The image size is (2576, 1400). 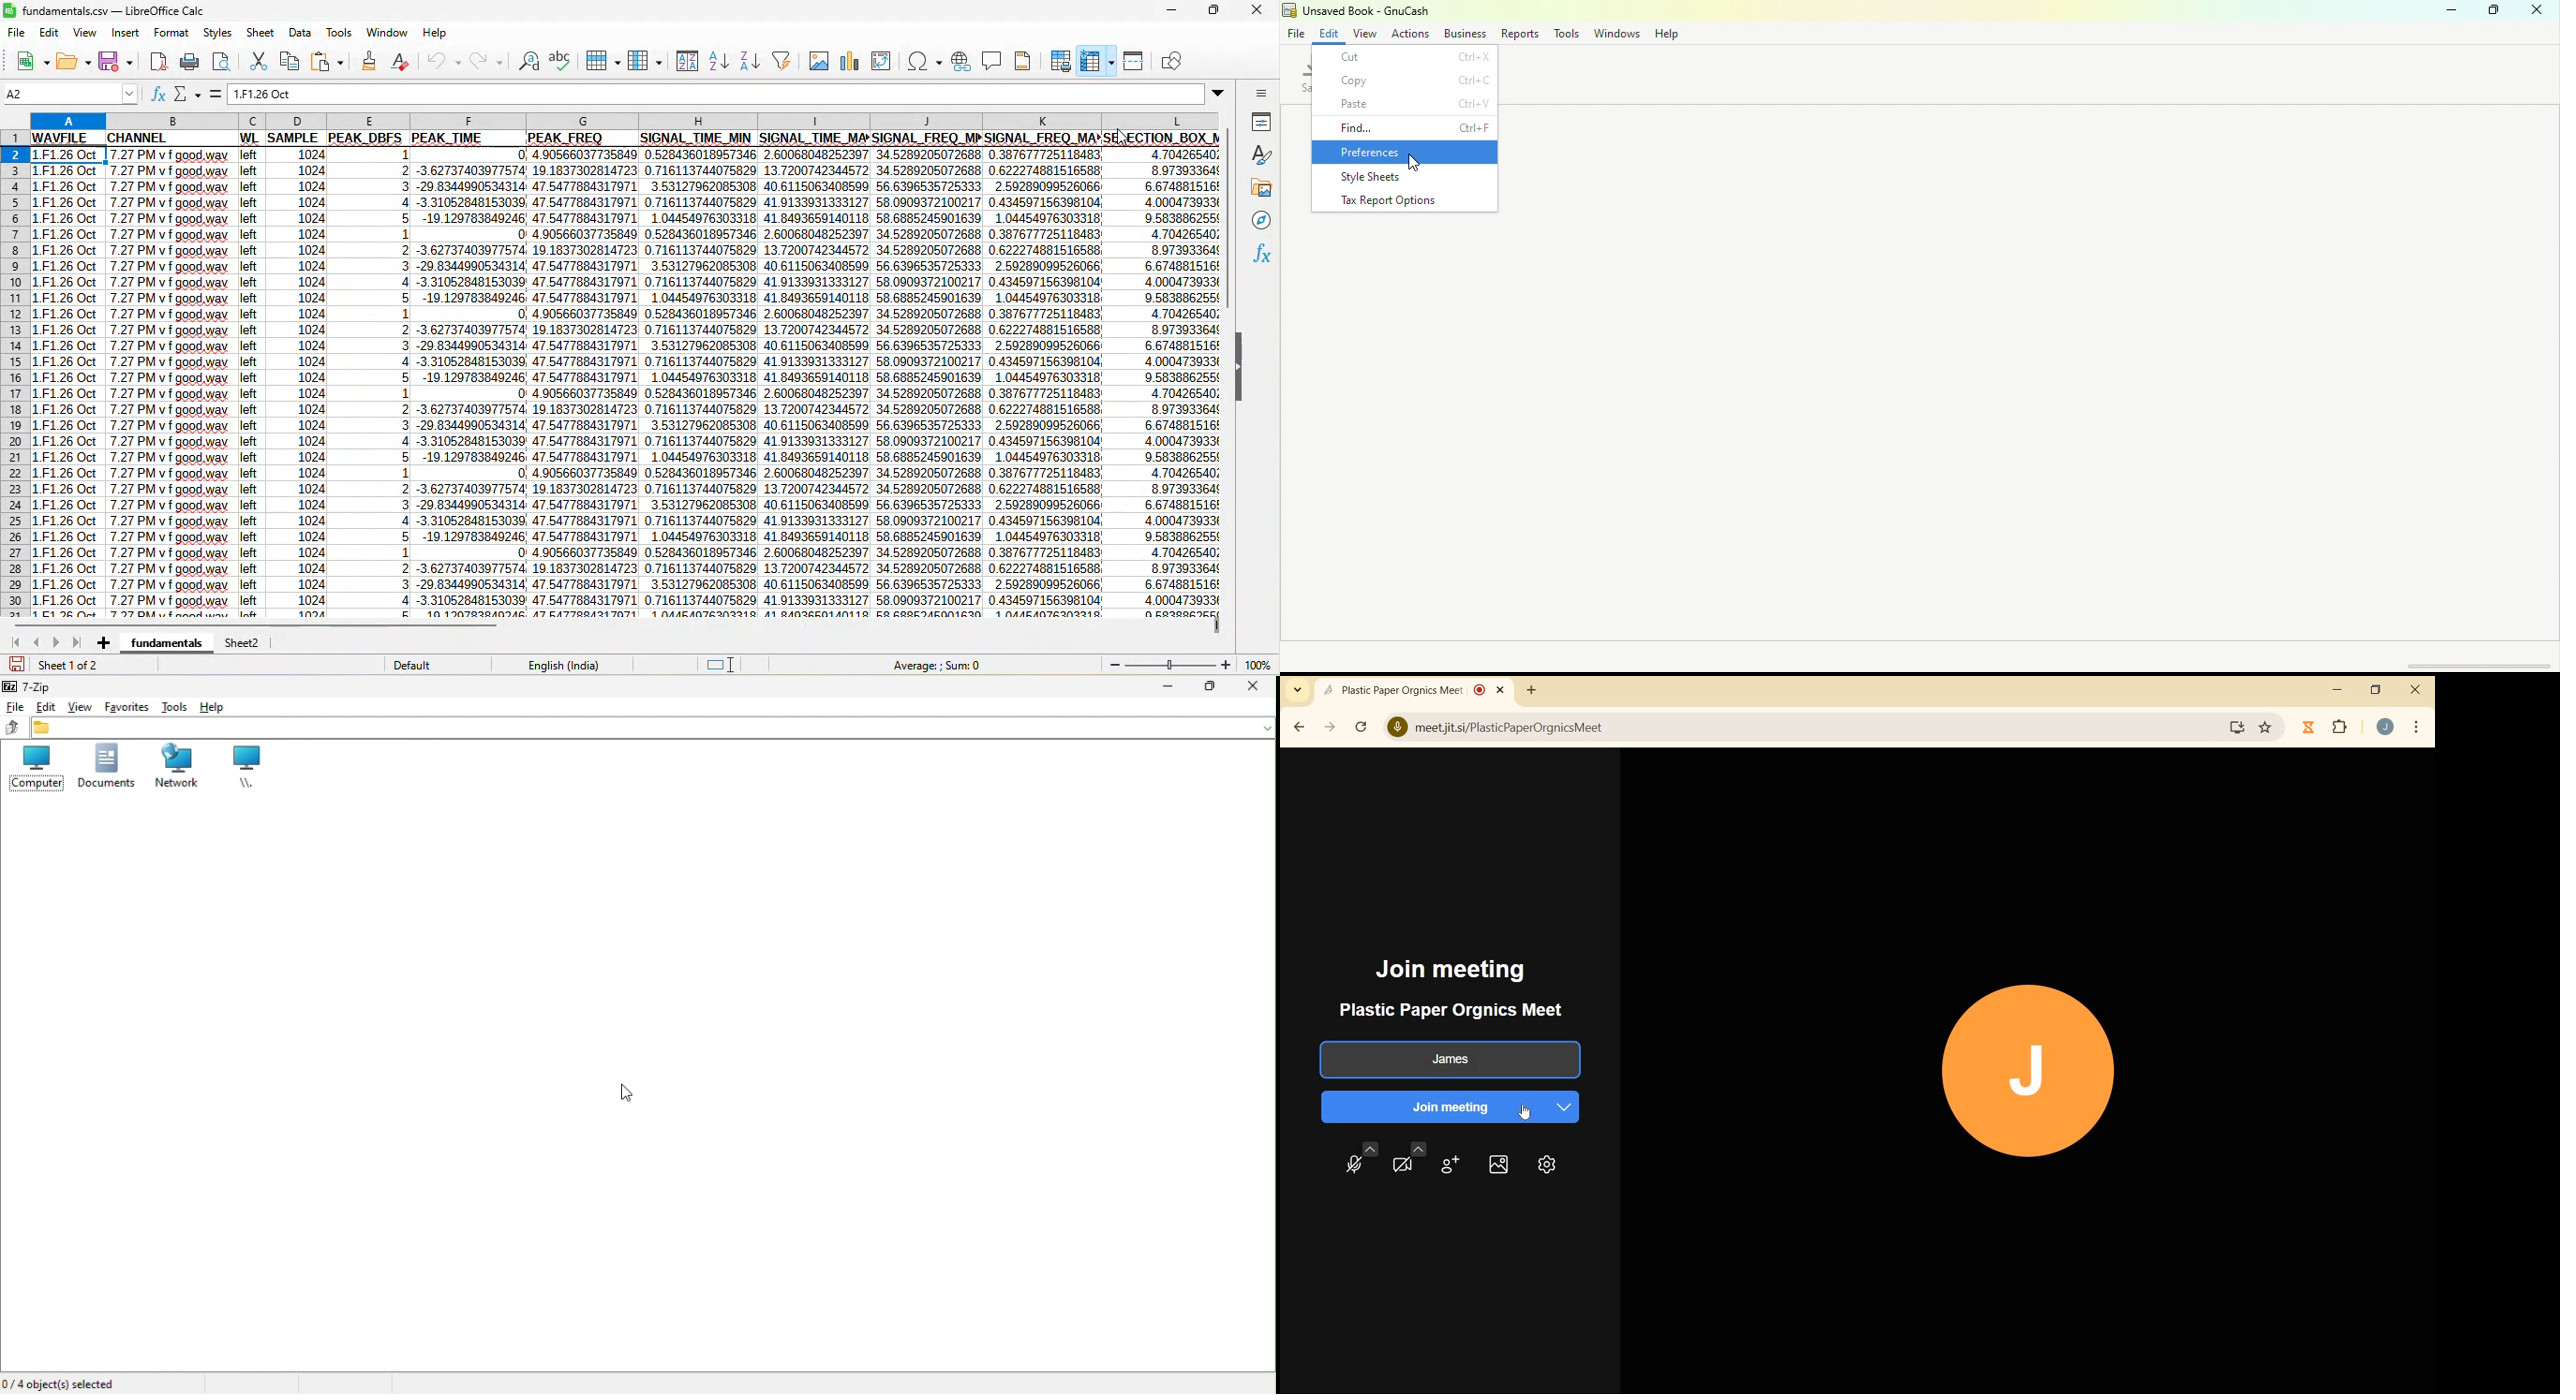 I want to click on standard selection, so click(x=720, y=664).